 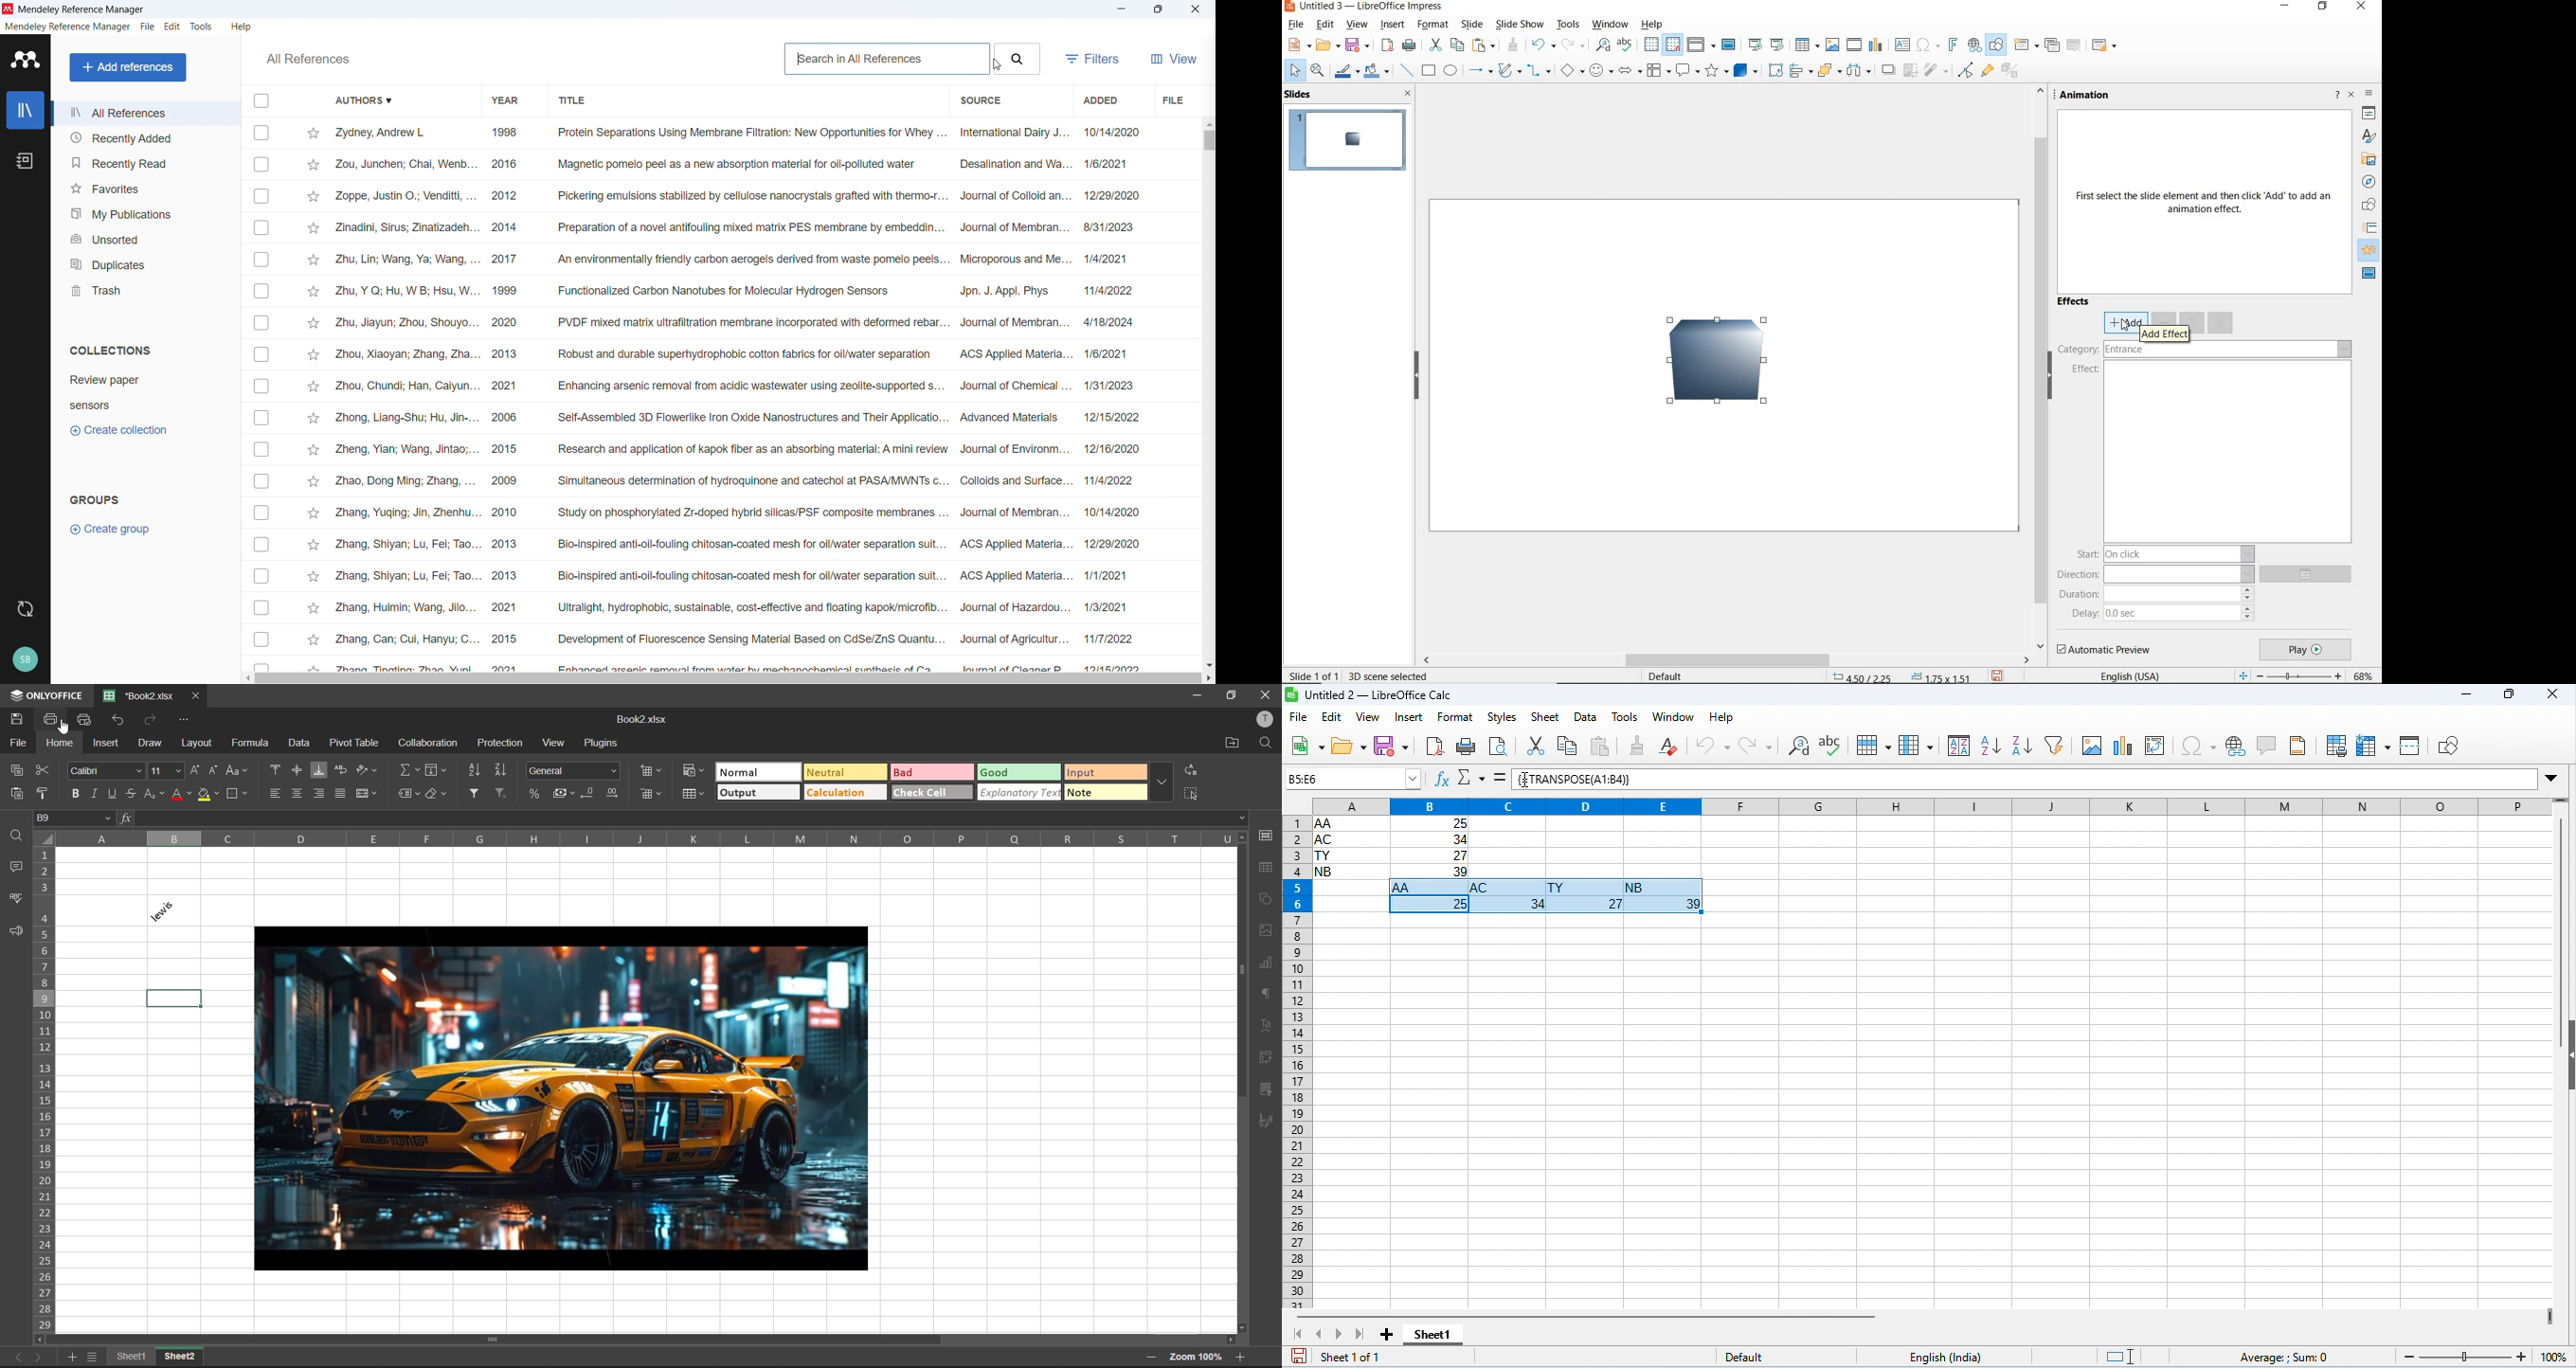 I want to click on Collection 2, so click(x=89, y=406).